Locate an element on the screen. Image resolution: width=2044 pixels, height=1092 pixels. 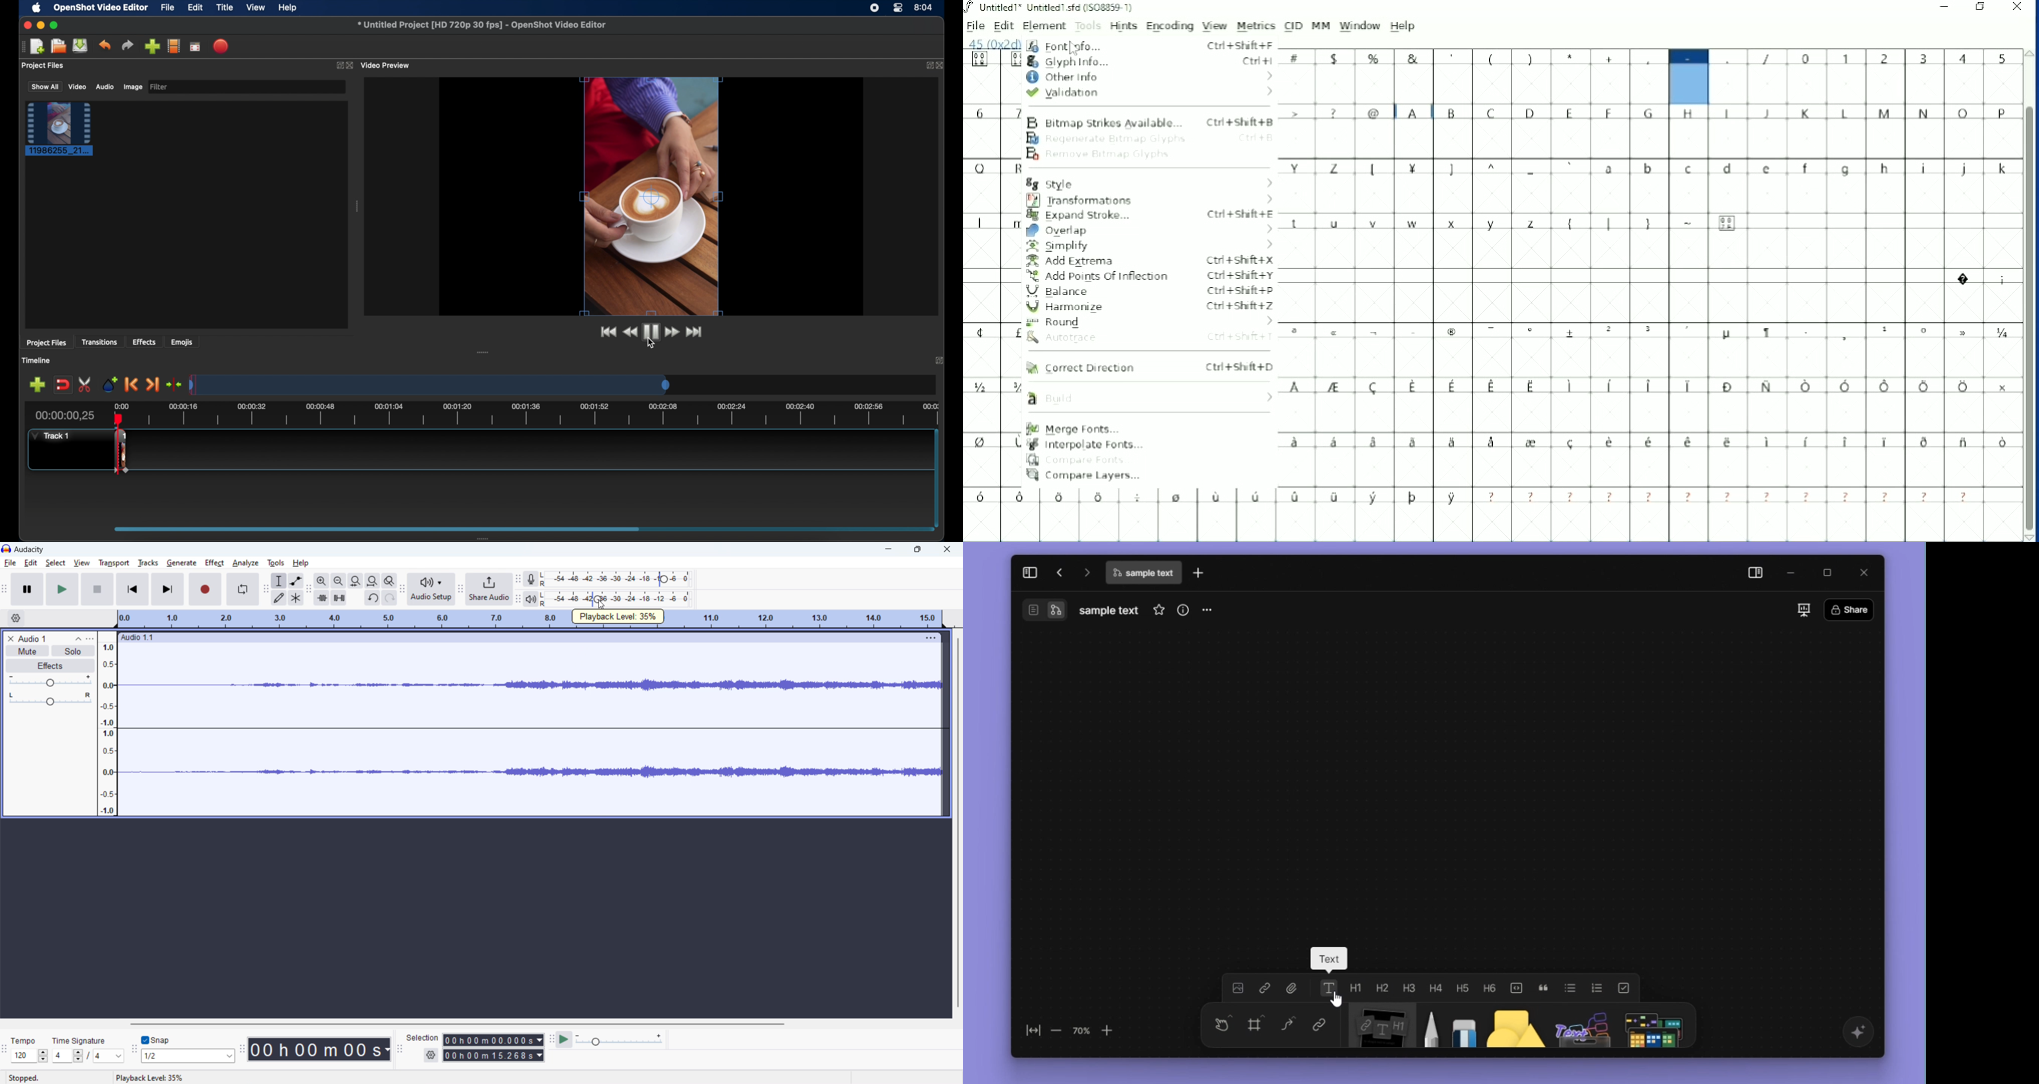
affine ai is located at coordinates (1857, 1032).